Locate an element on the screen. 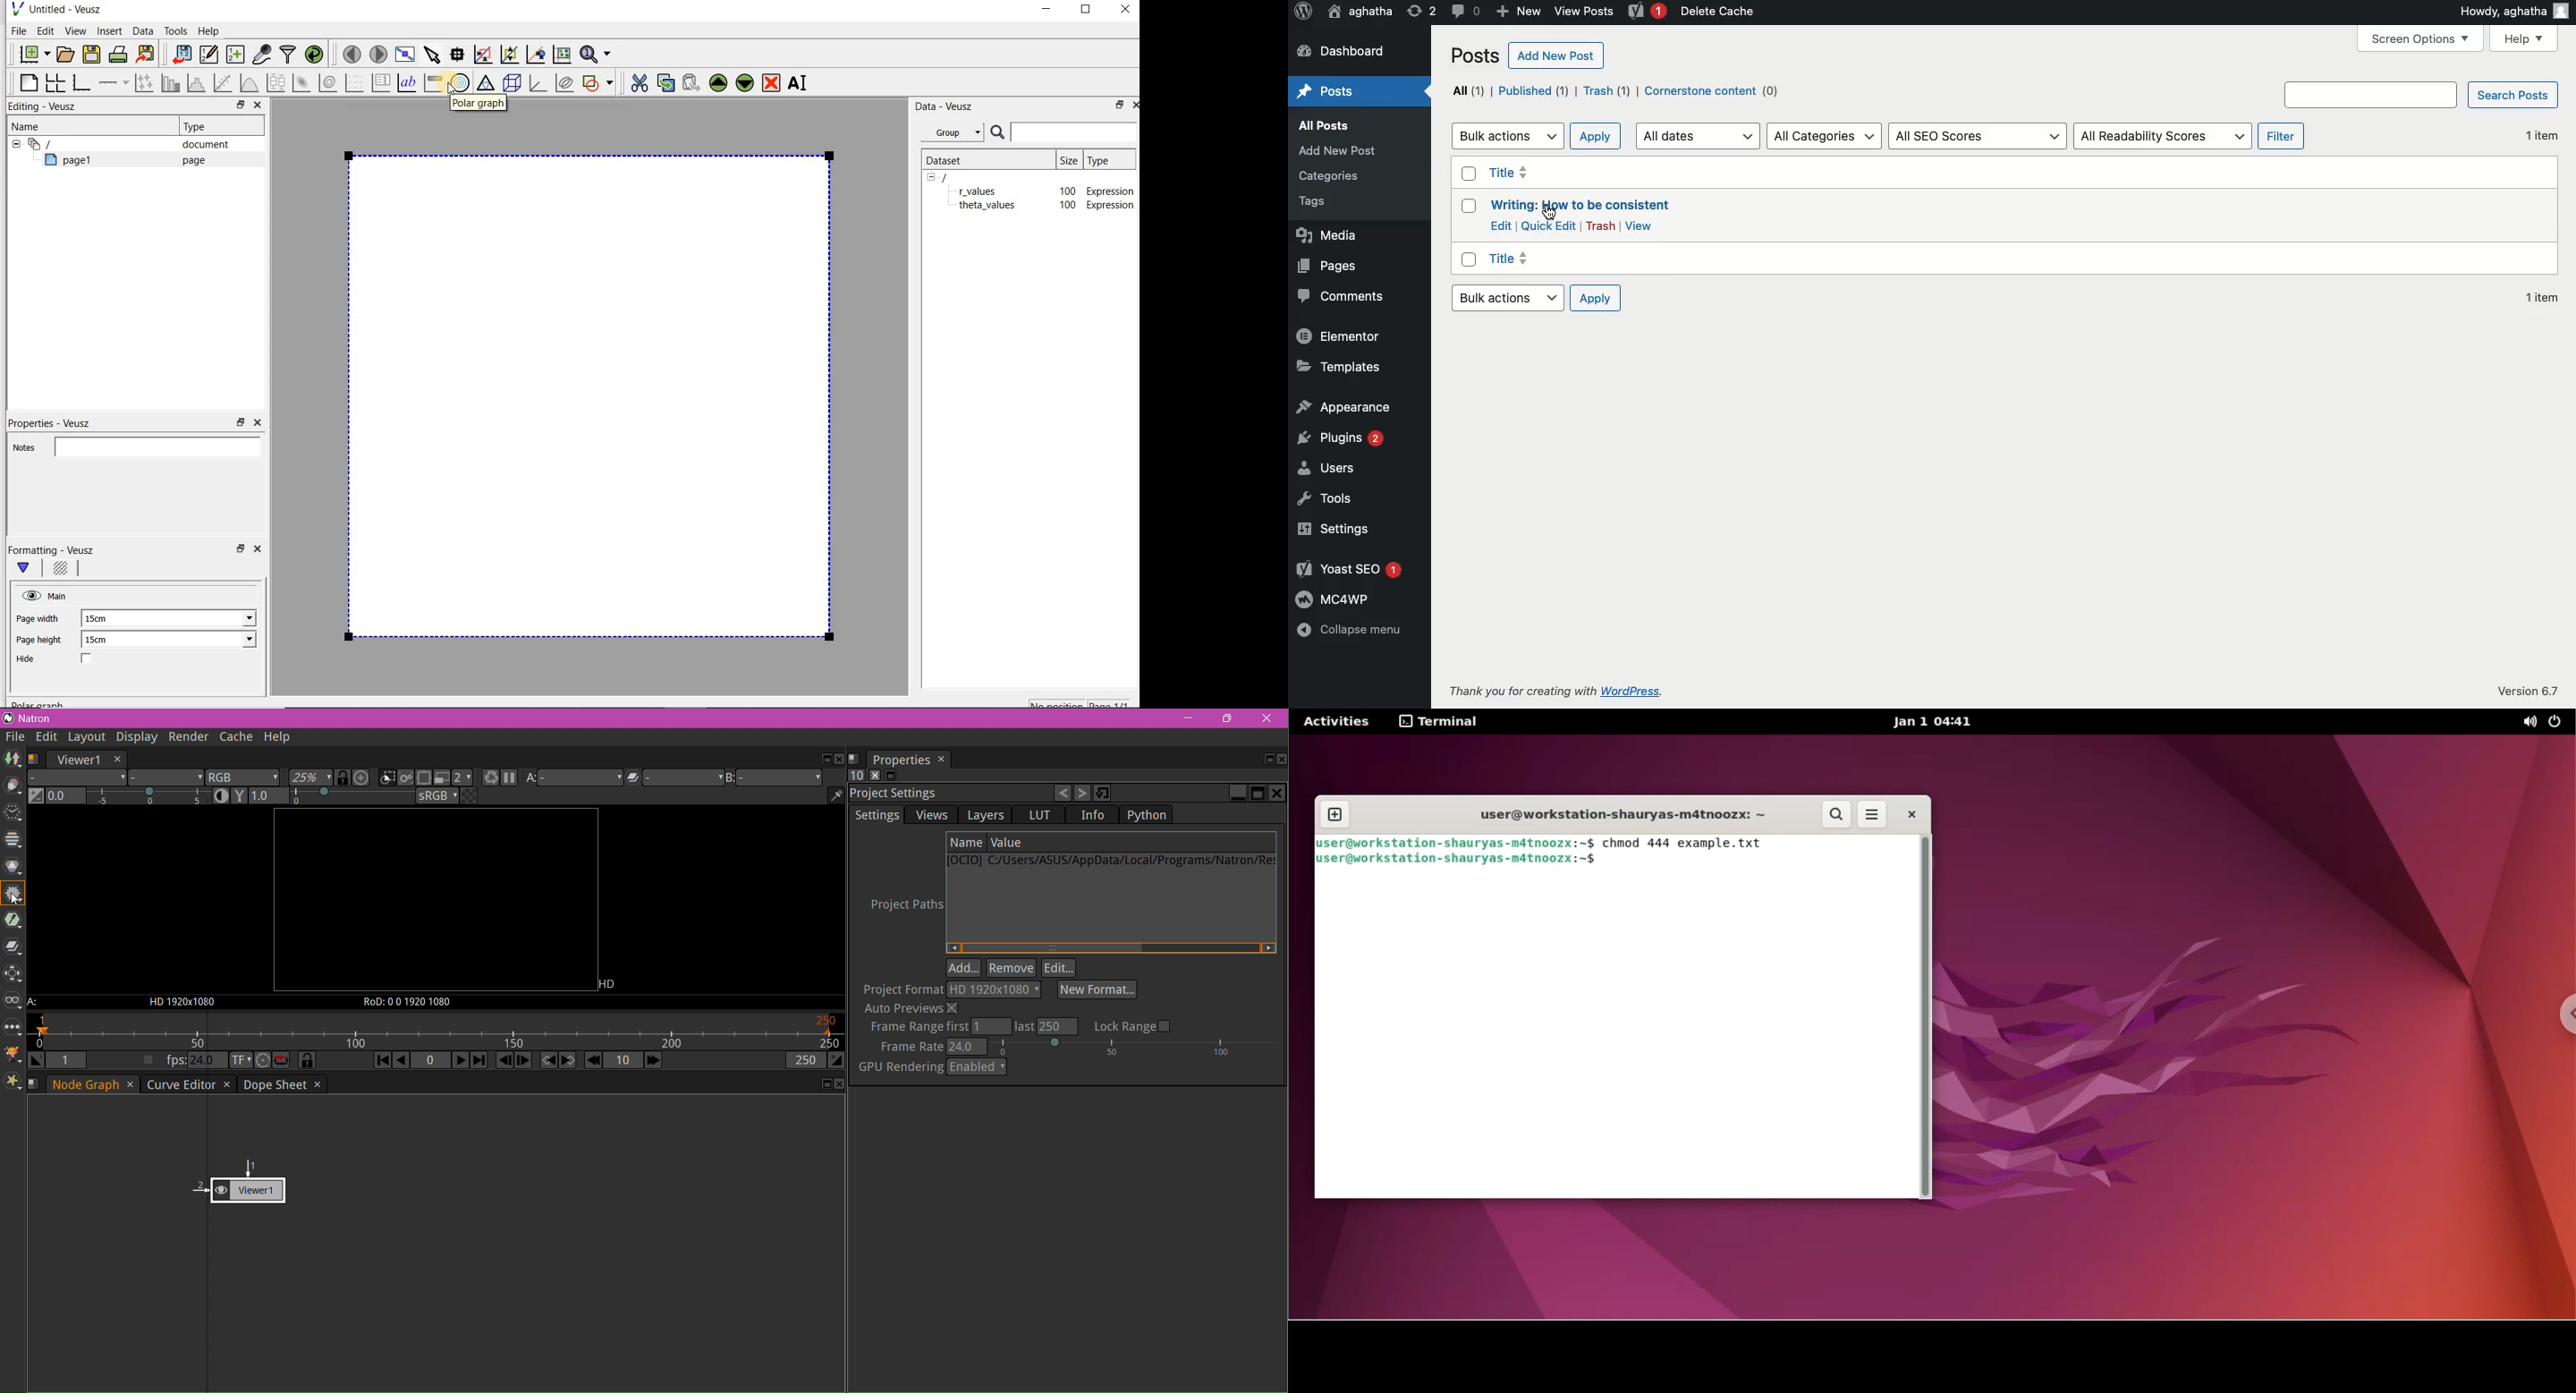  size is located at coordinates (1068, 158).